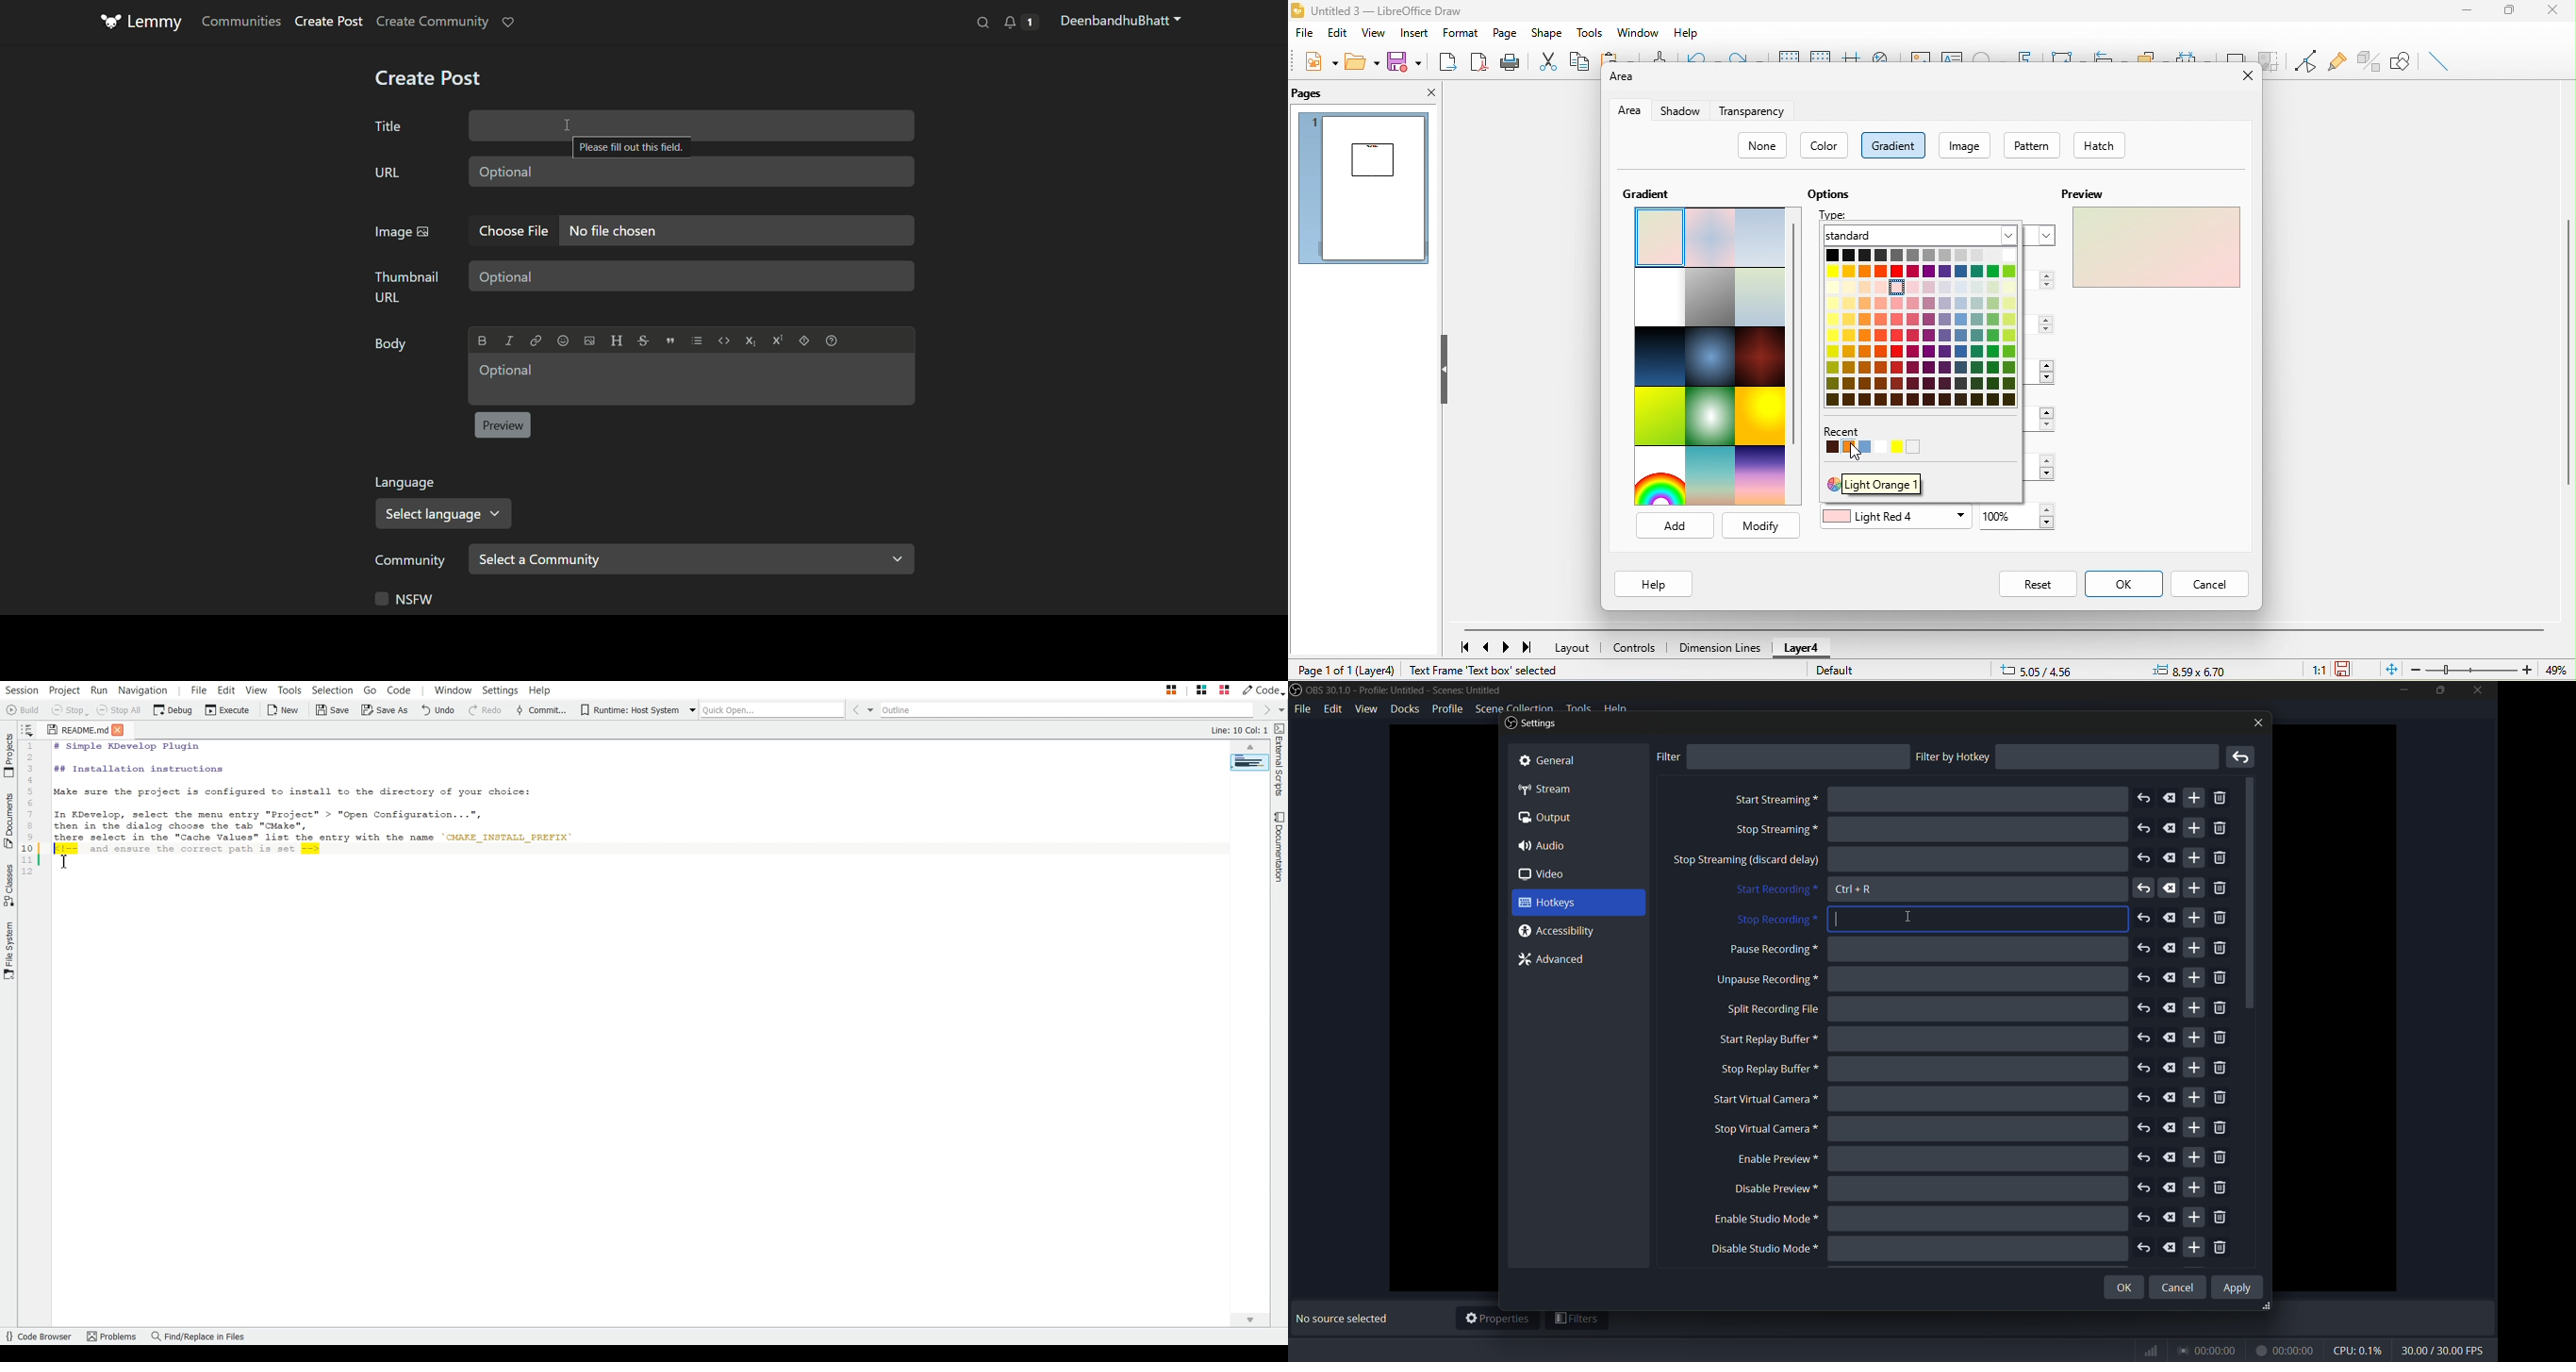 This screenshot has height=1372, width=2576. What do you see at coordinates (2223, 1158) in the screenshot?
I see `remove` at bounding box center [2223, 1158].